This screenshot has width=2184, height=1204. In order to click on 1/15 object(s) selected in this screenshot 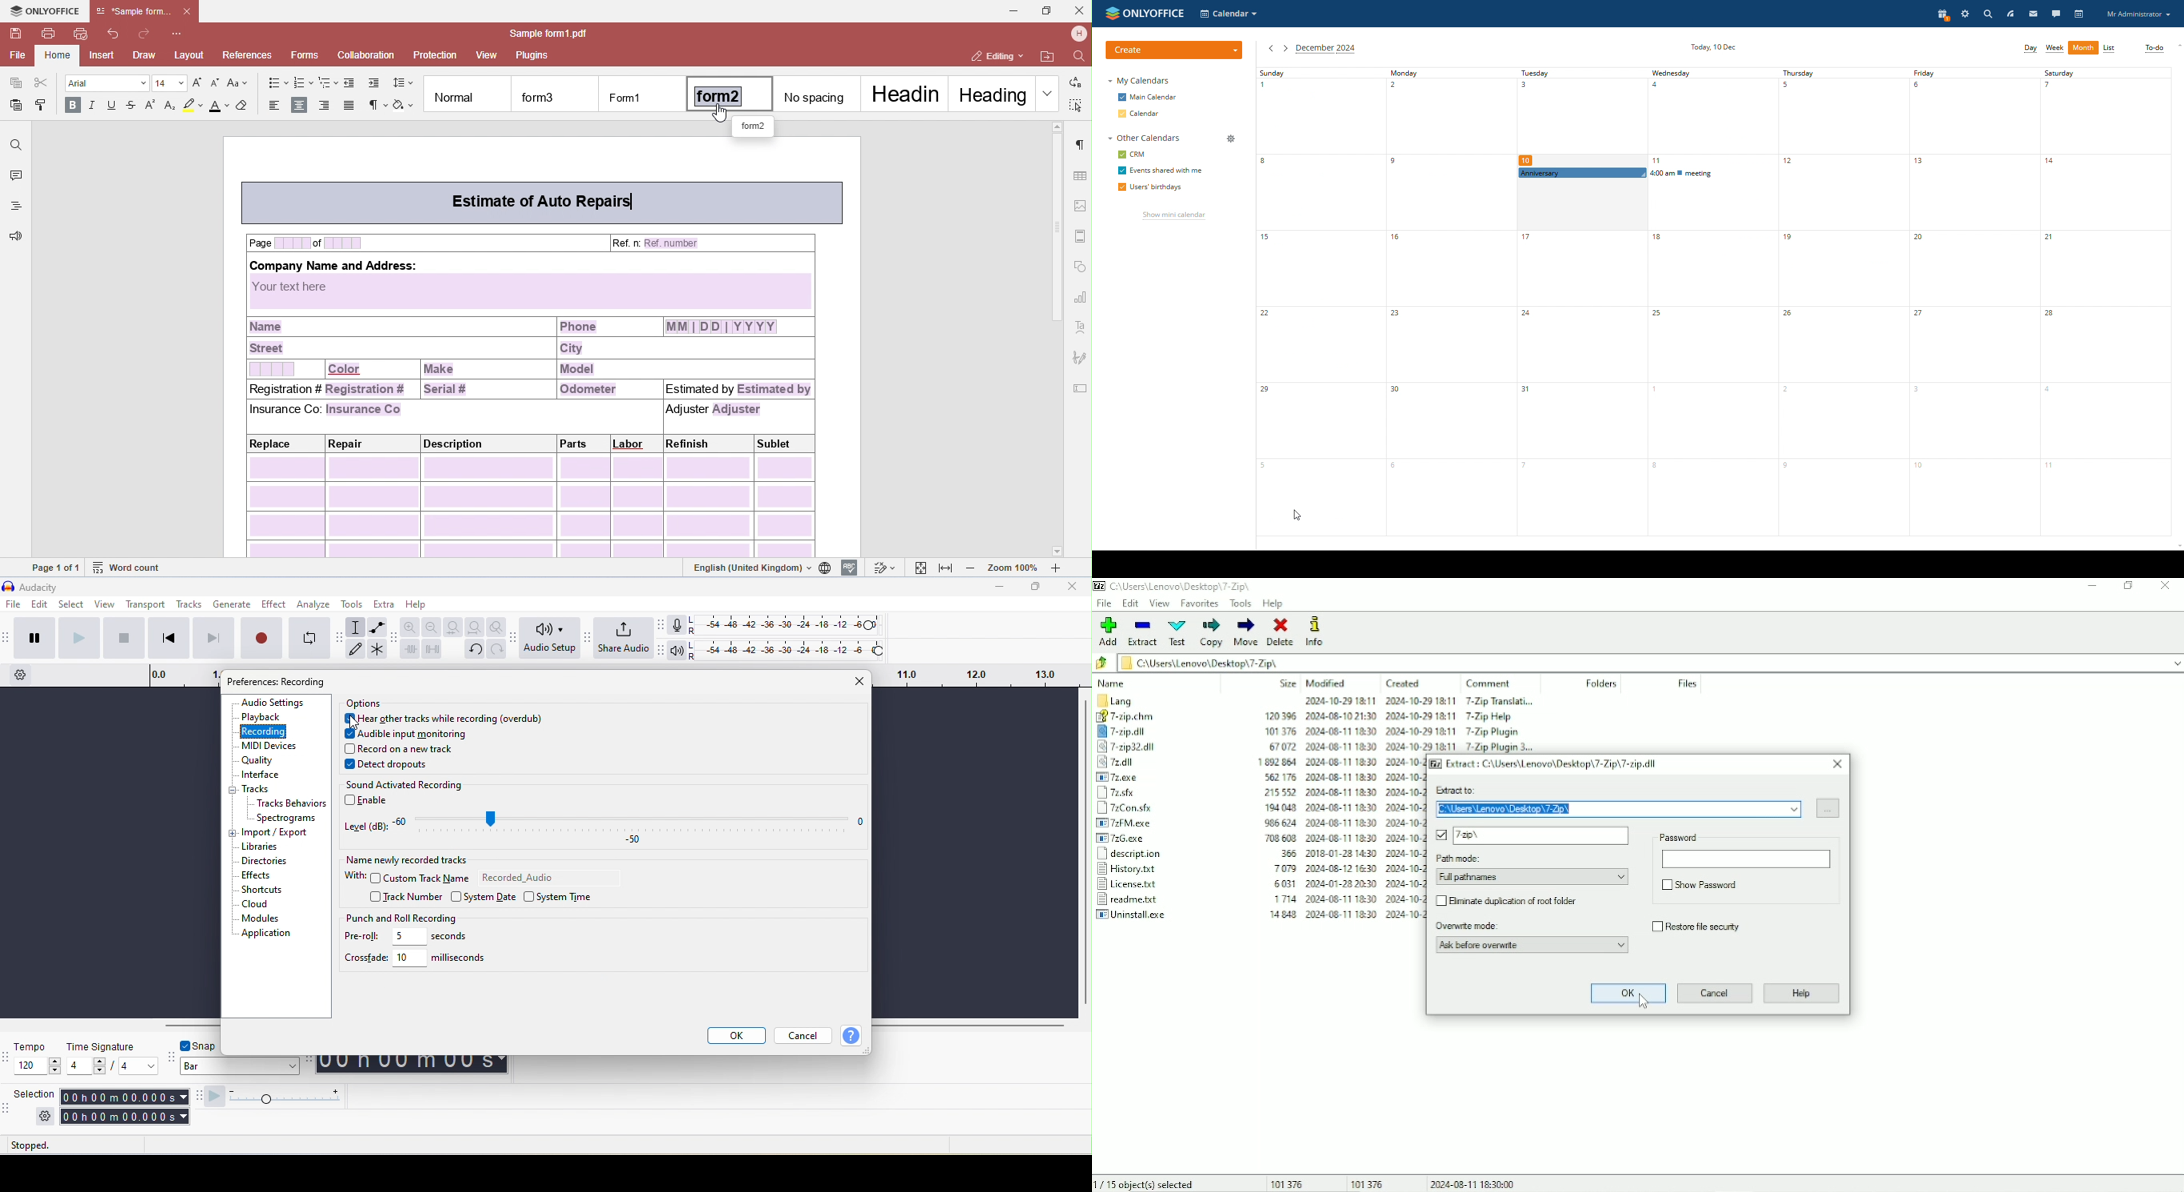, I will do `click(1147, 1184)`.